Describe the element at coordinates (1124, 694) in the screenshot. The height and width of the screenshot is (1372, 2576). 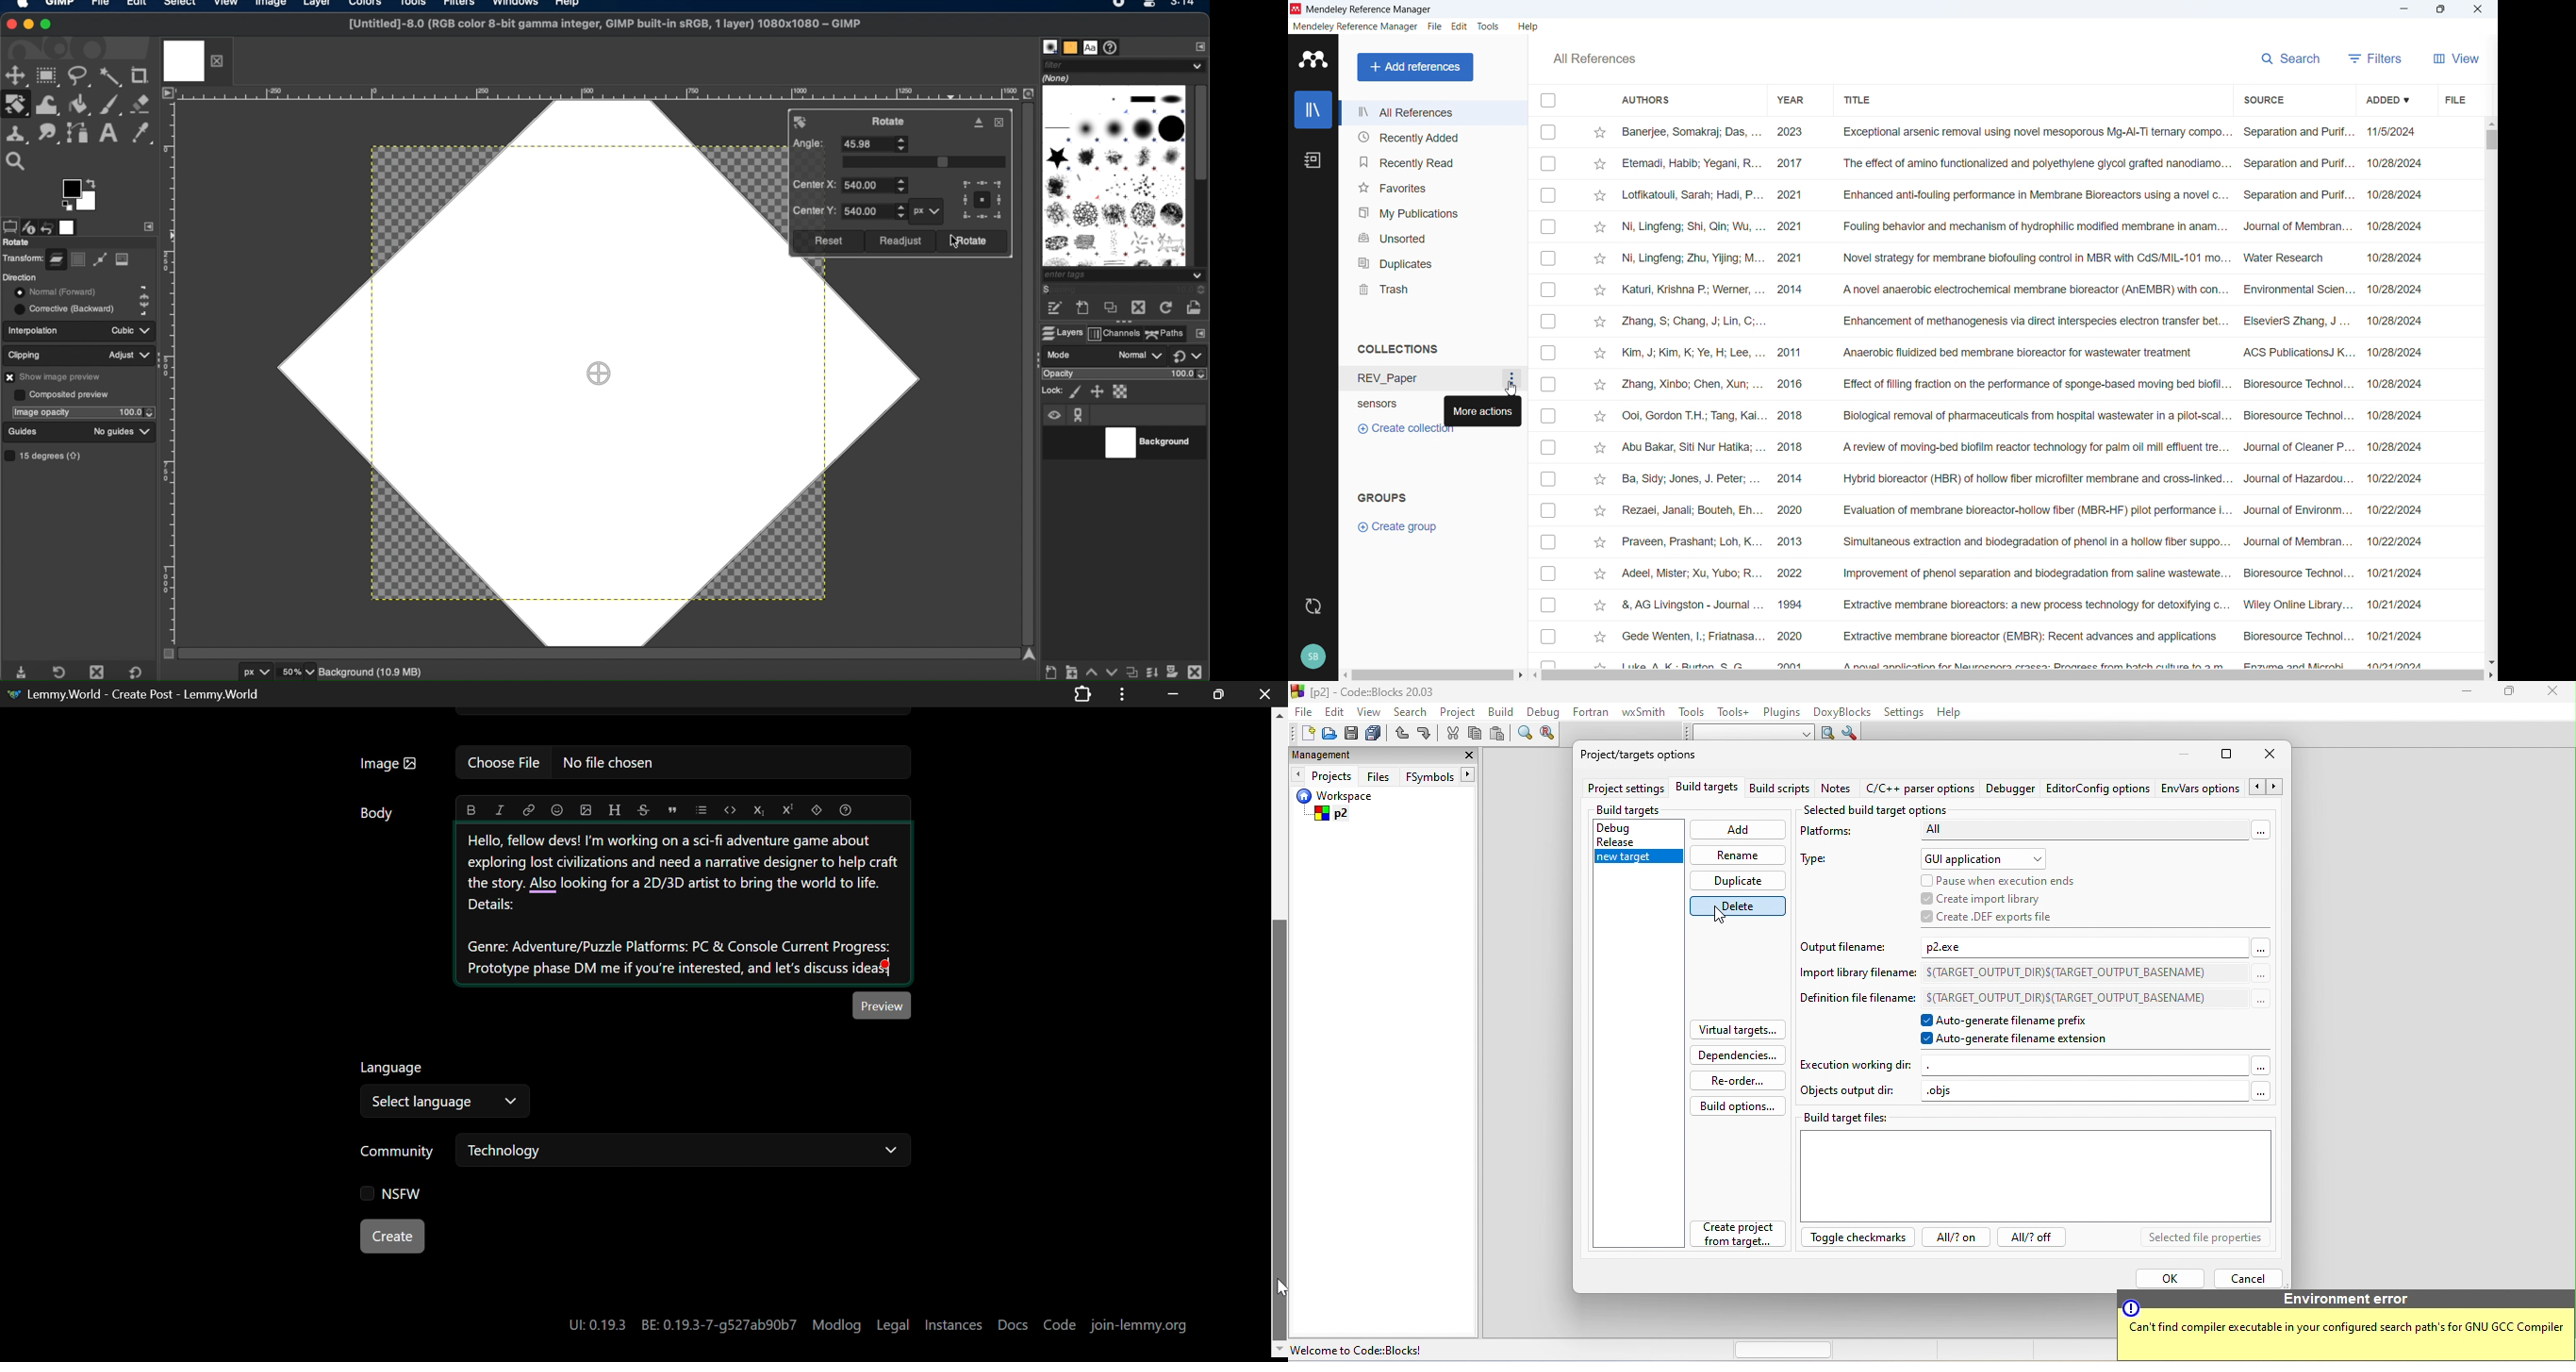
I see `Application Menu` at that location.